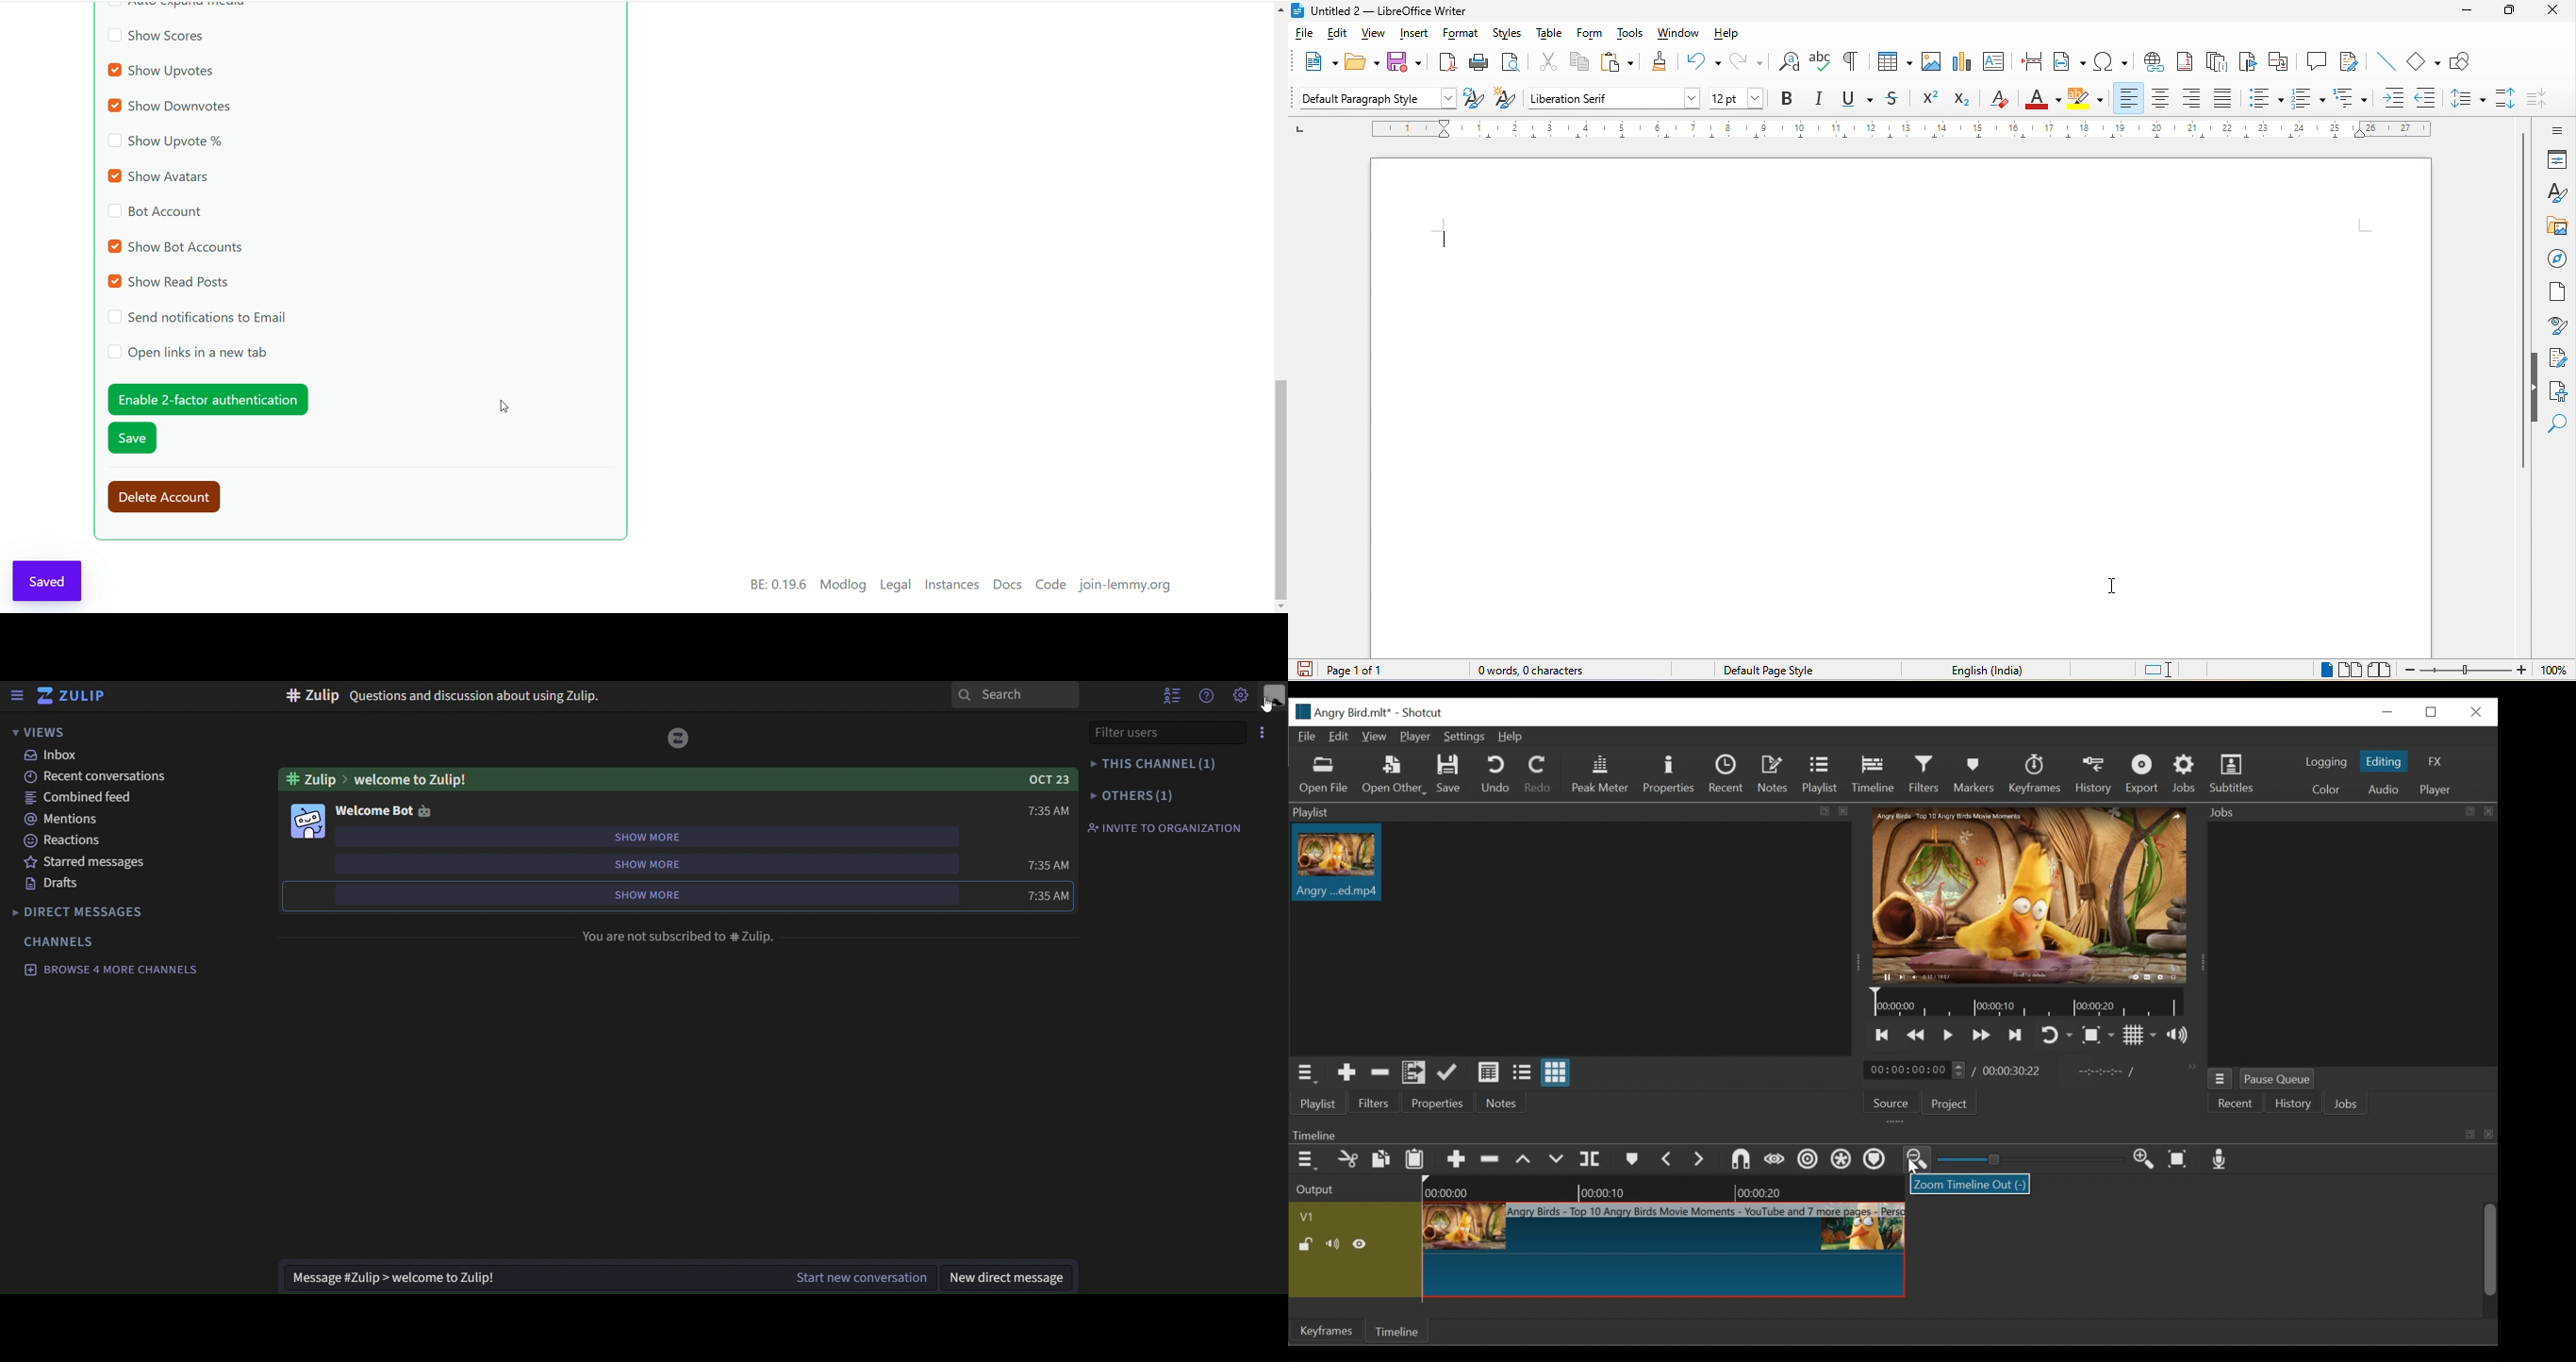  I want to click on up, so click(1528, 1160).